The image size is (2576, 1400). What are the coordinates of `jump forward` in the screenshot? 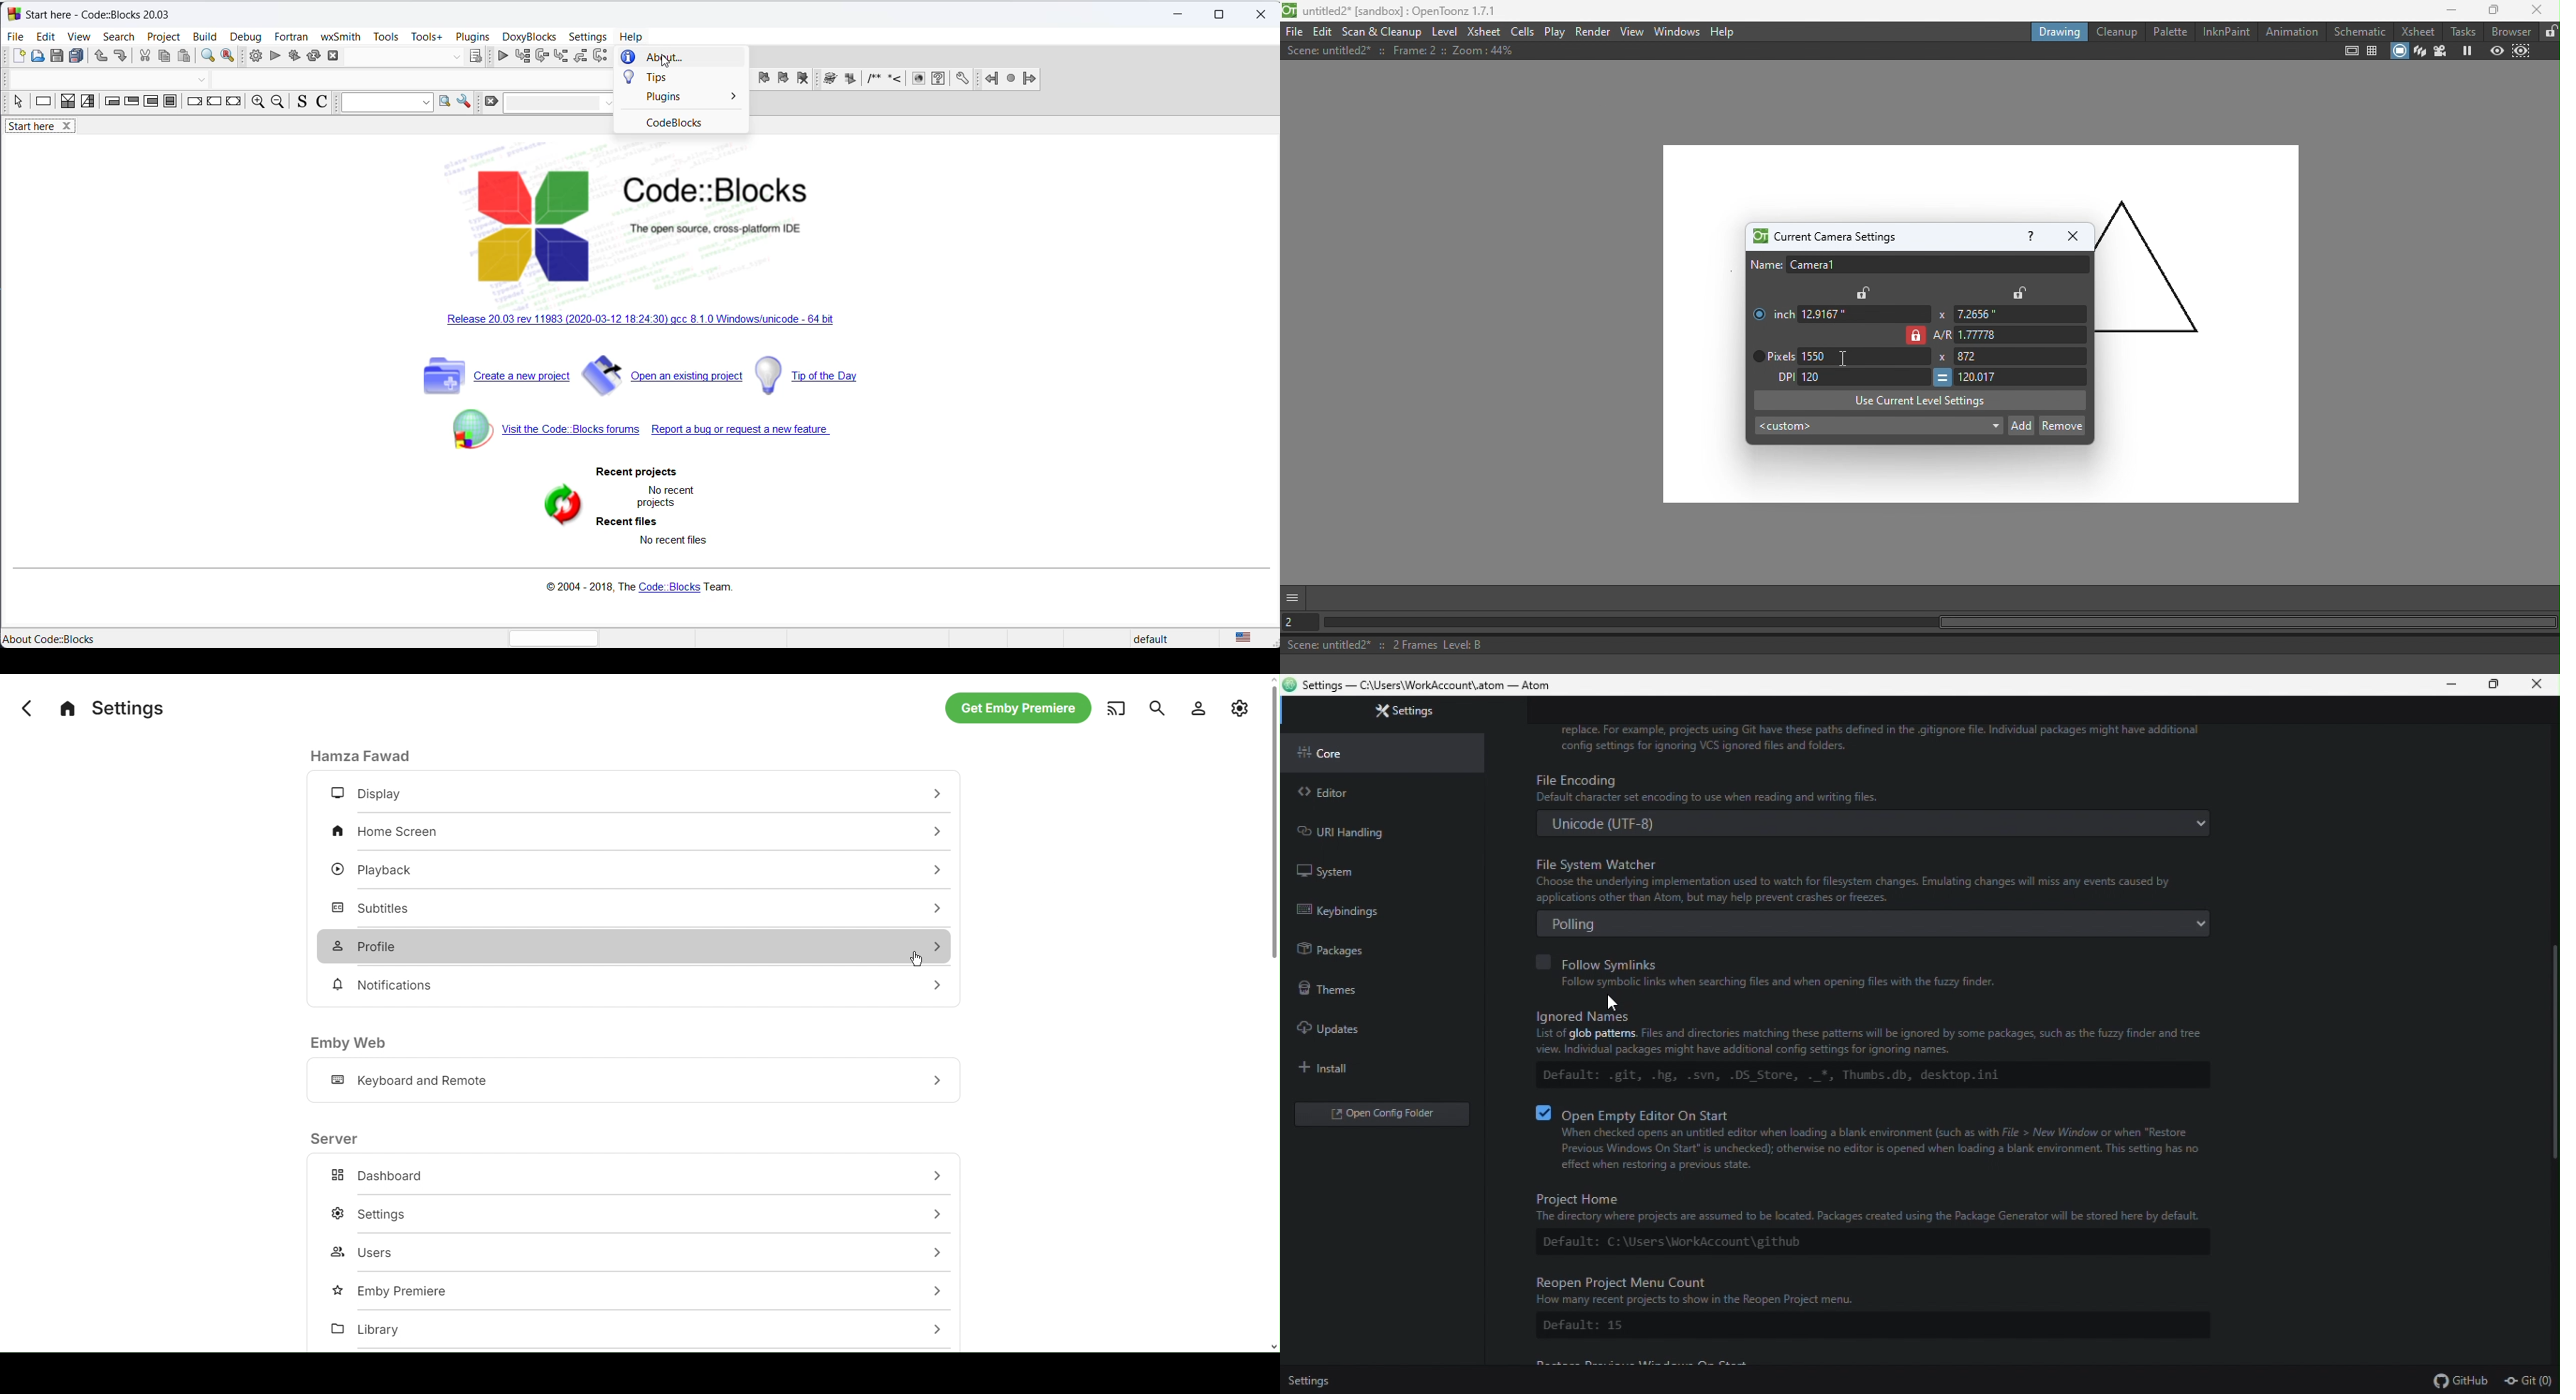 It's located at (1032, 80).